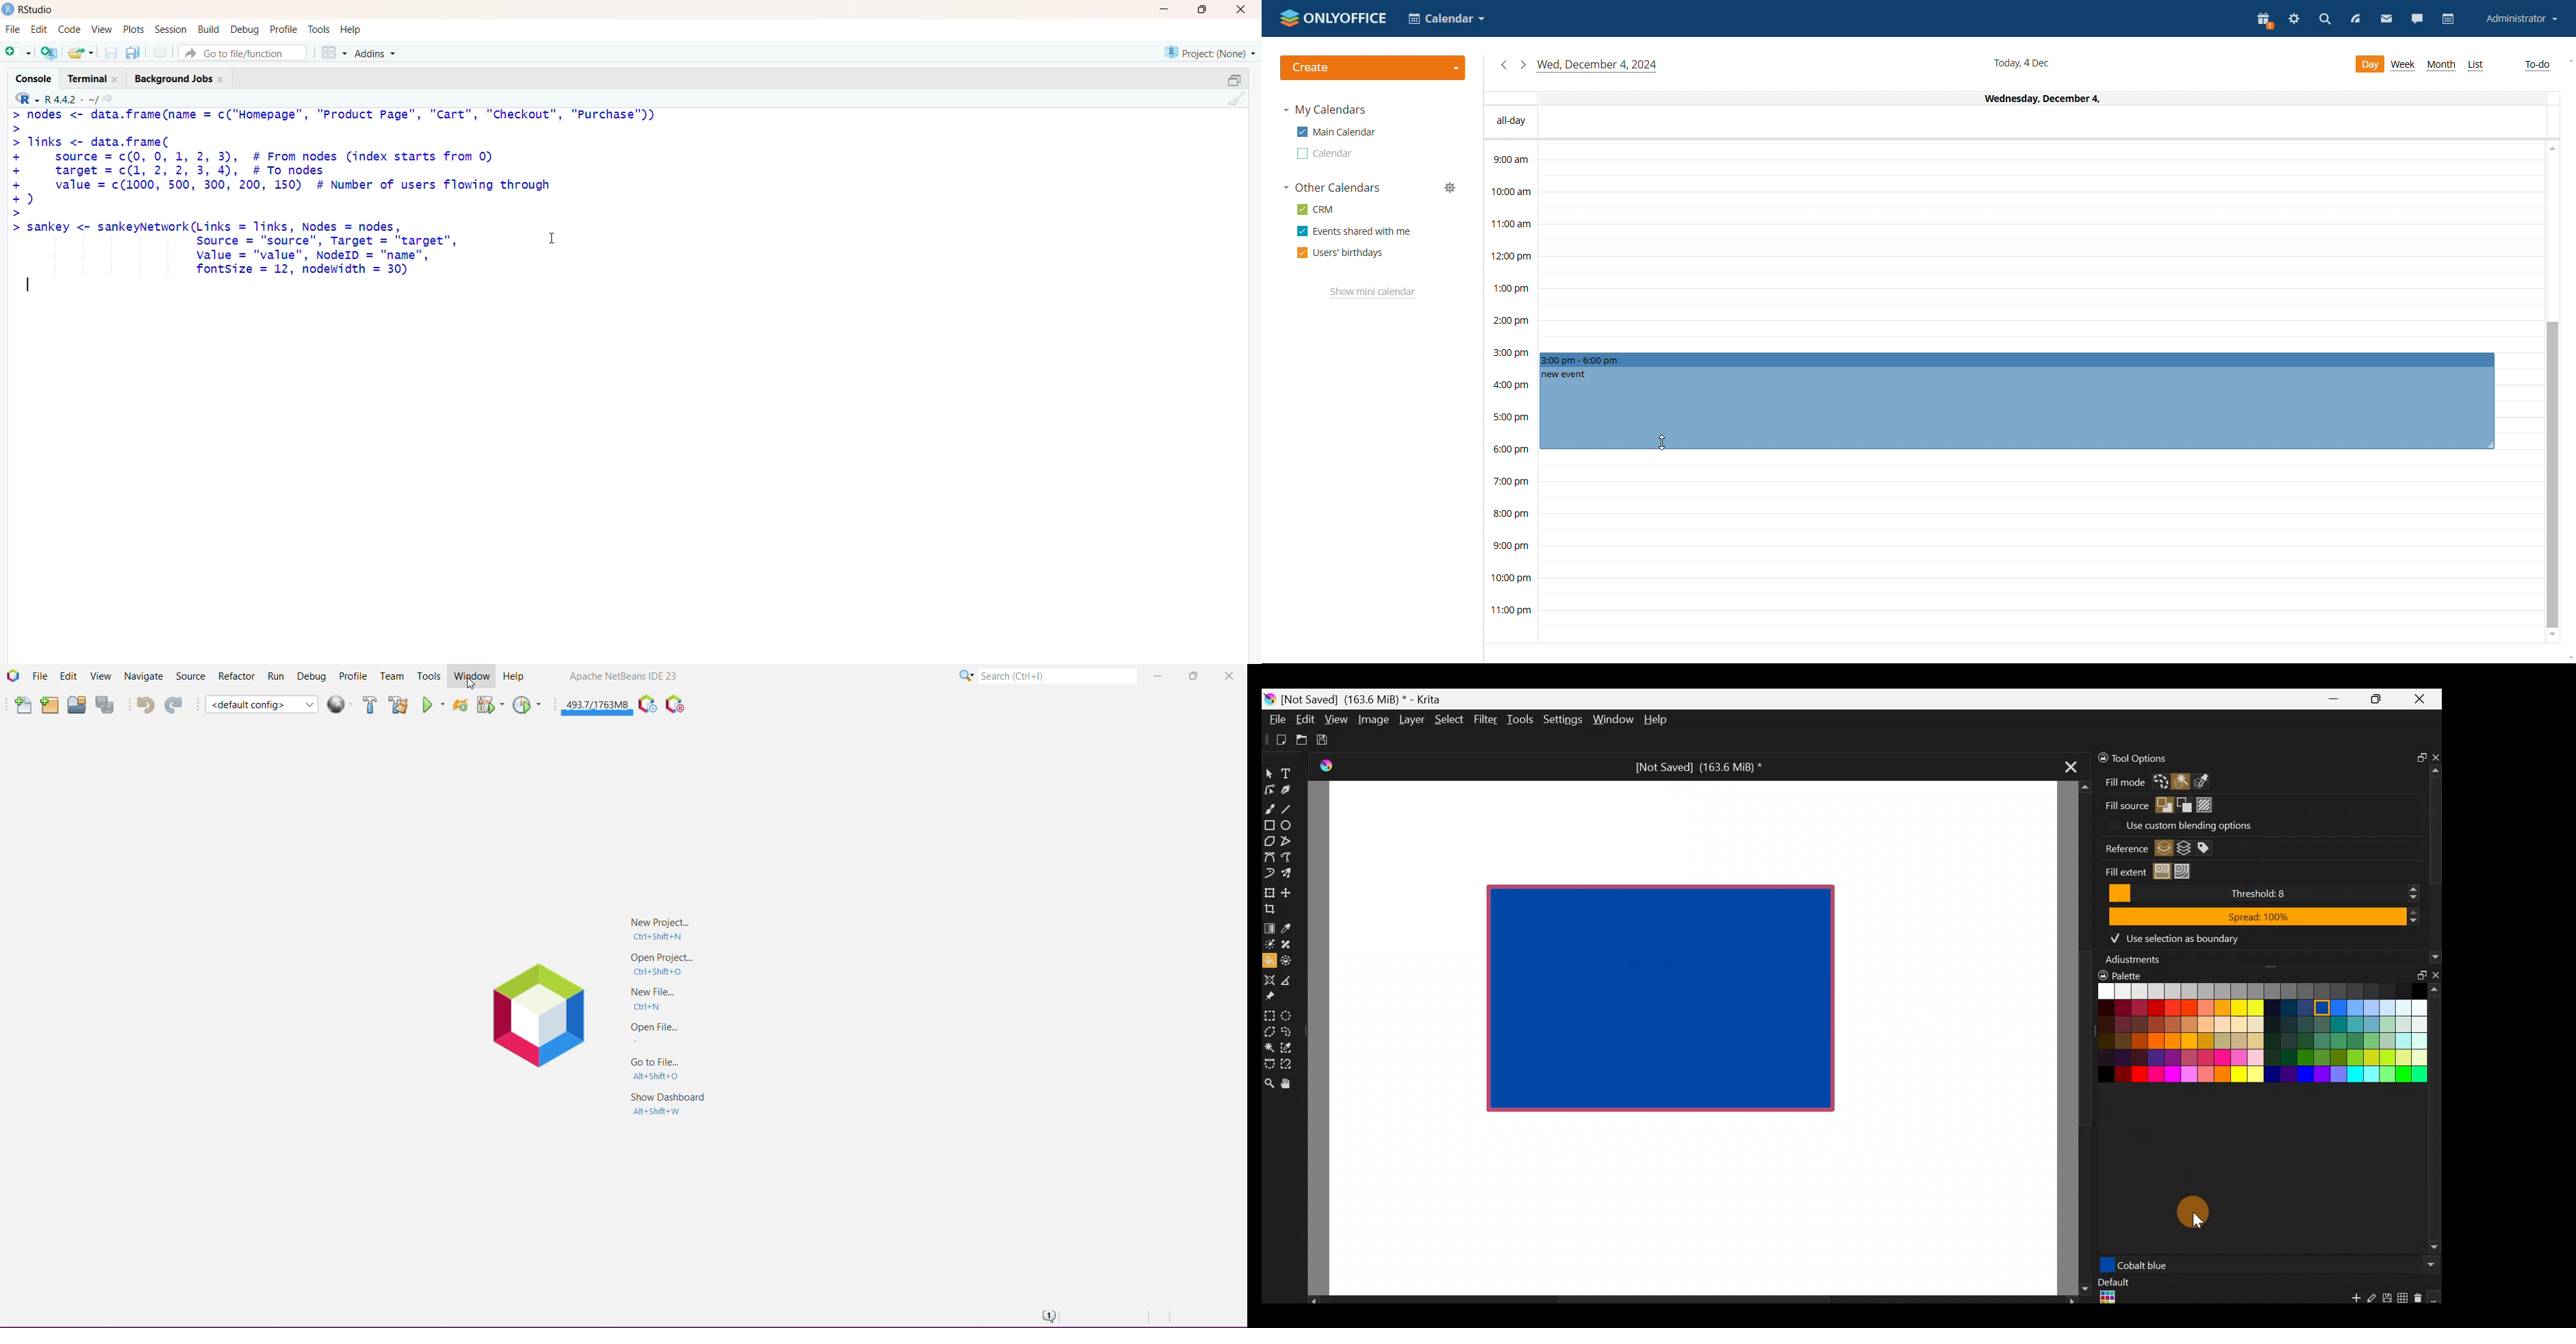  Describe the element at coordinates (1335, 717) in the screenshot. I see `View` at that location.